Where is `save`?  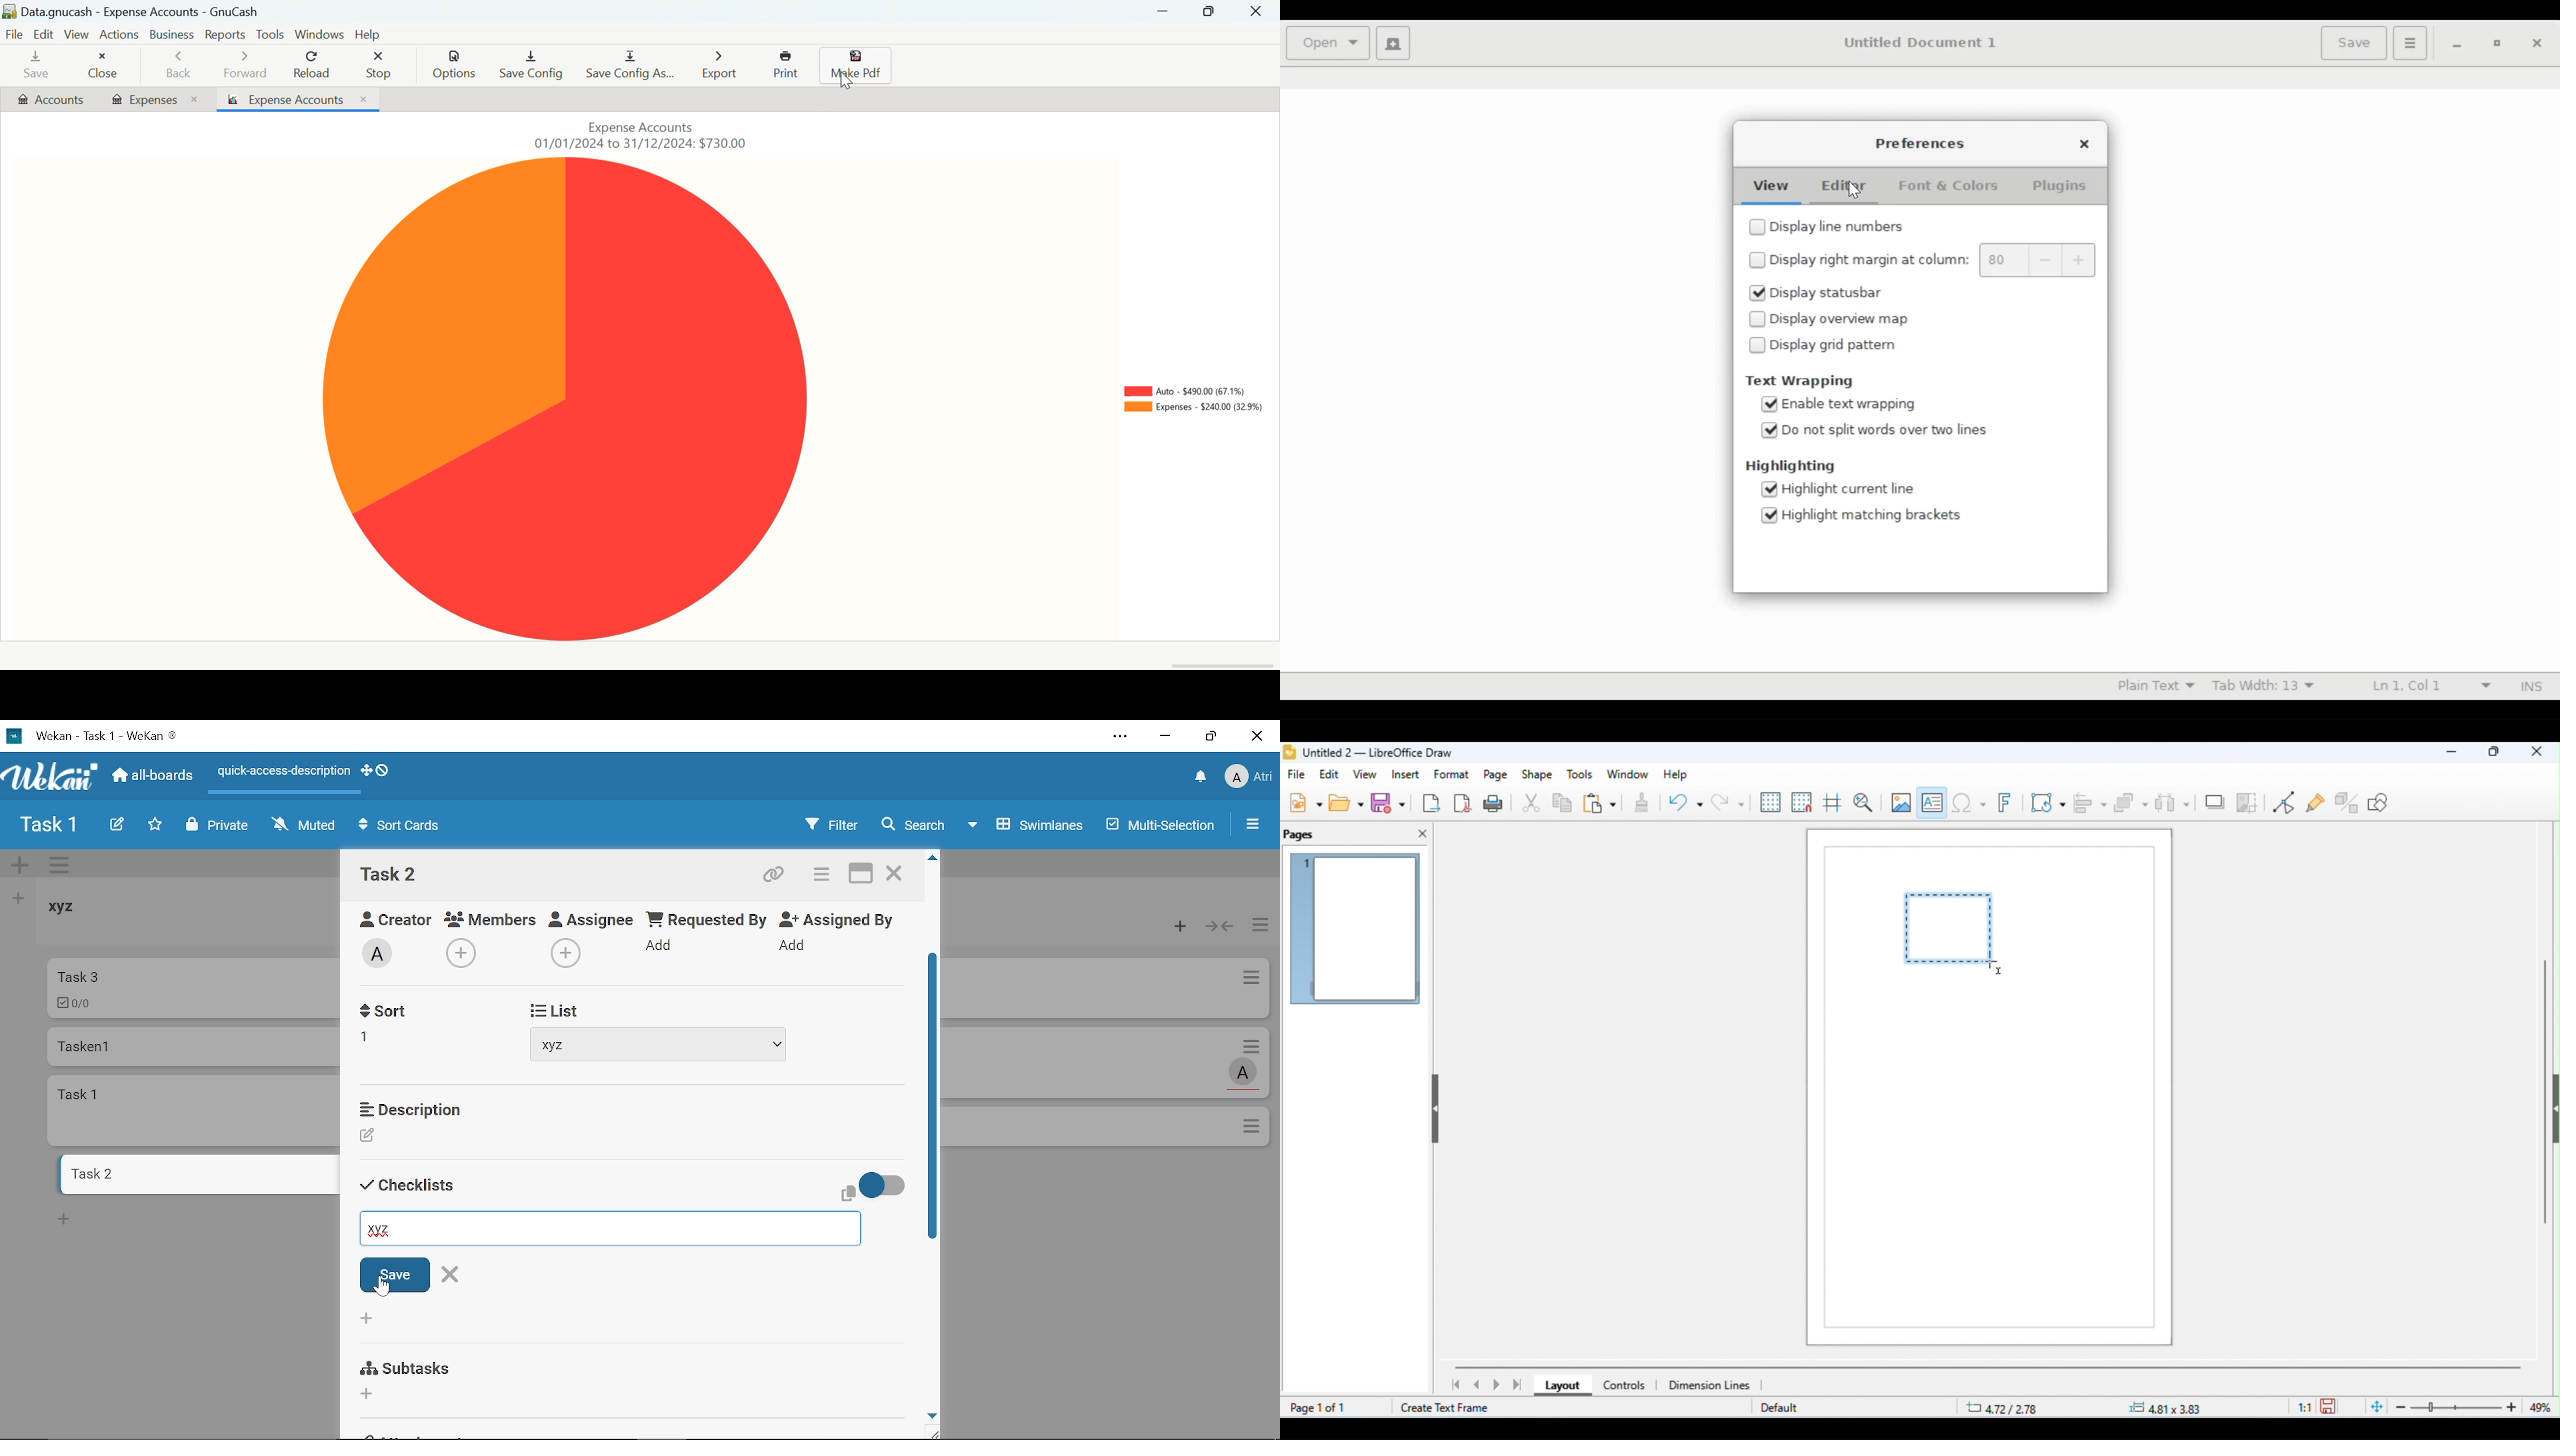
save is located at coordinates (1391, 803).